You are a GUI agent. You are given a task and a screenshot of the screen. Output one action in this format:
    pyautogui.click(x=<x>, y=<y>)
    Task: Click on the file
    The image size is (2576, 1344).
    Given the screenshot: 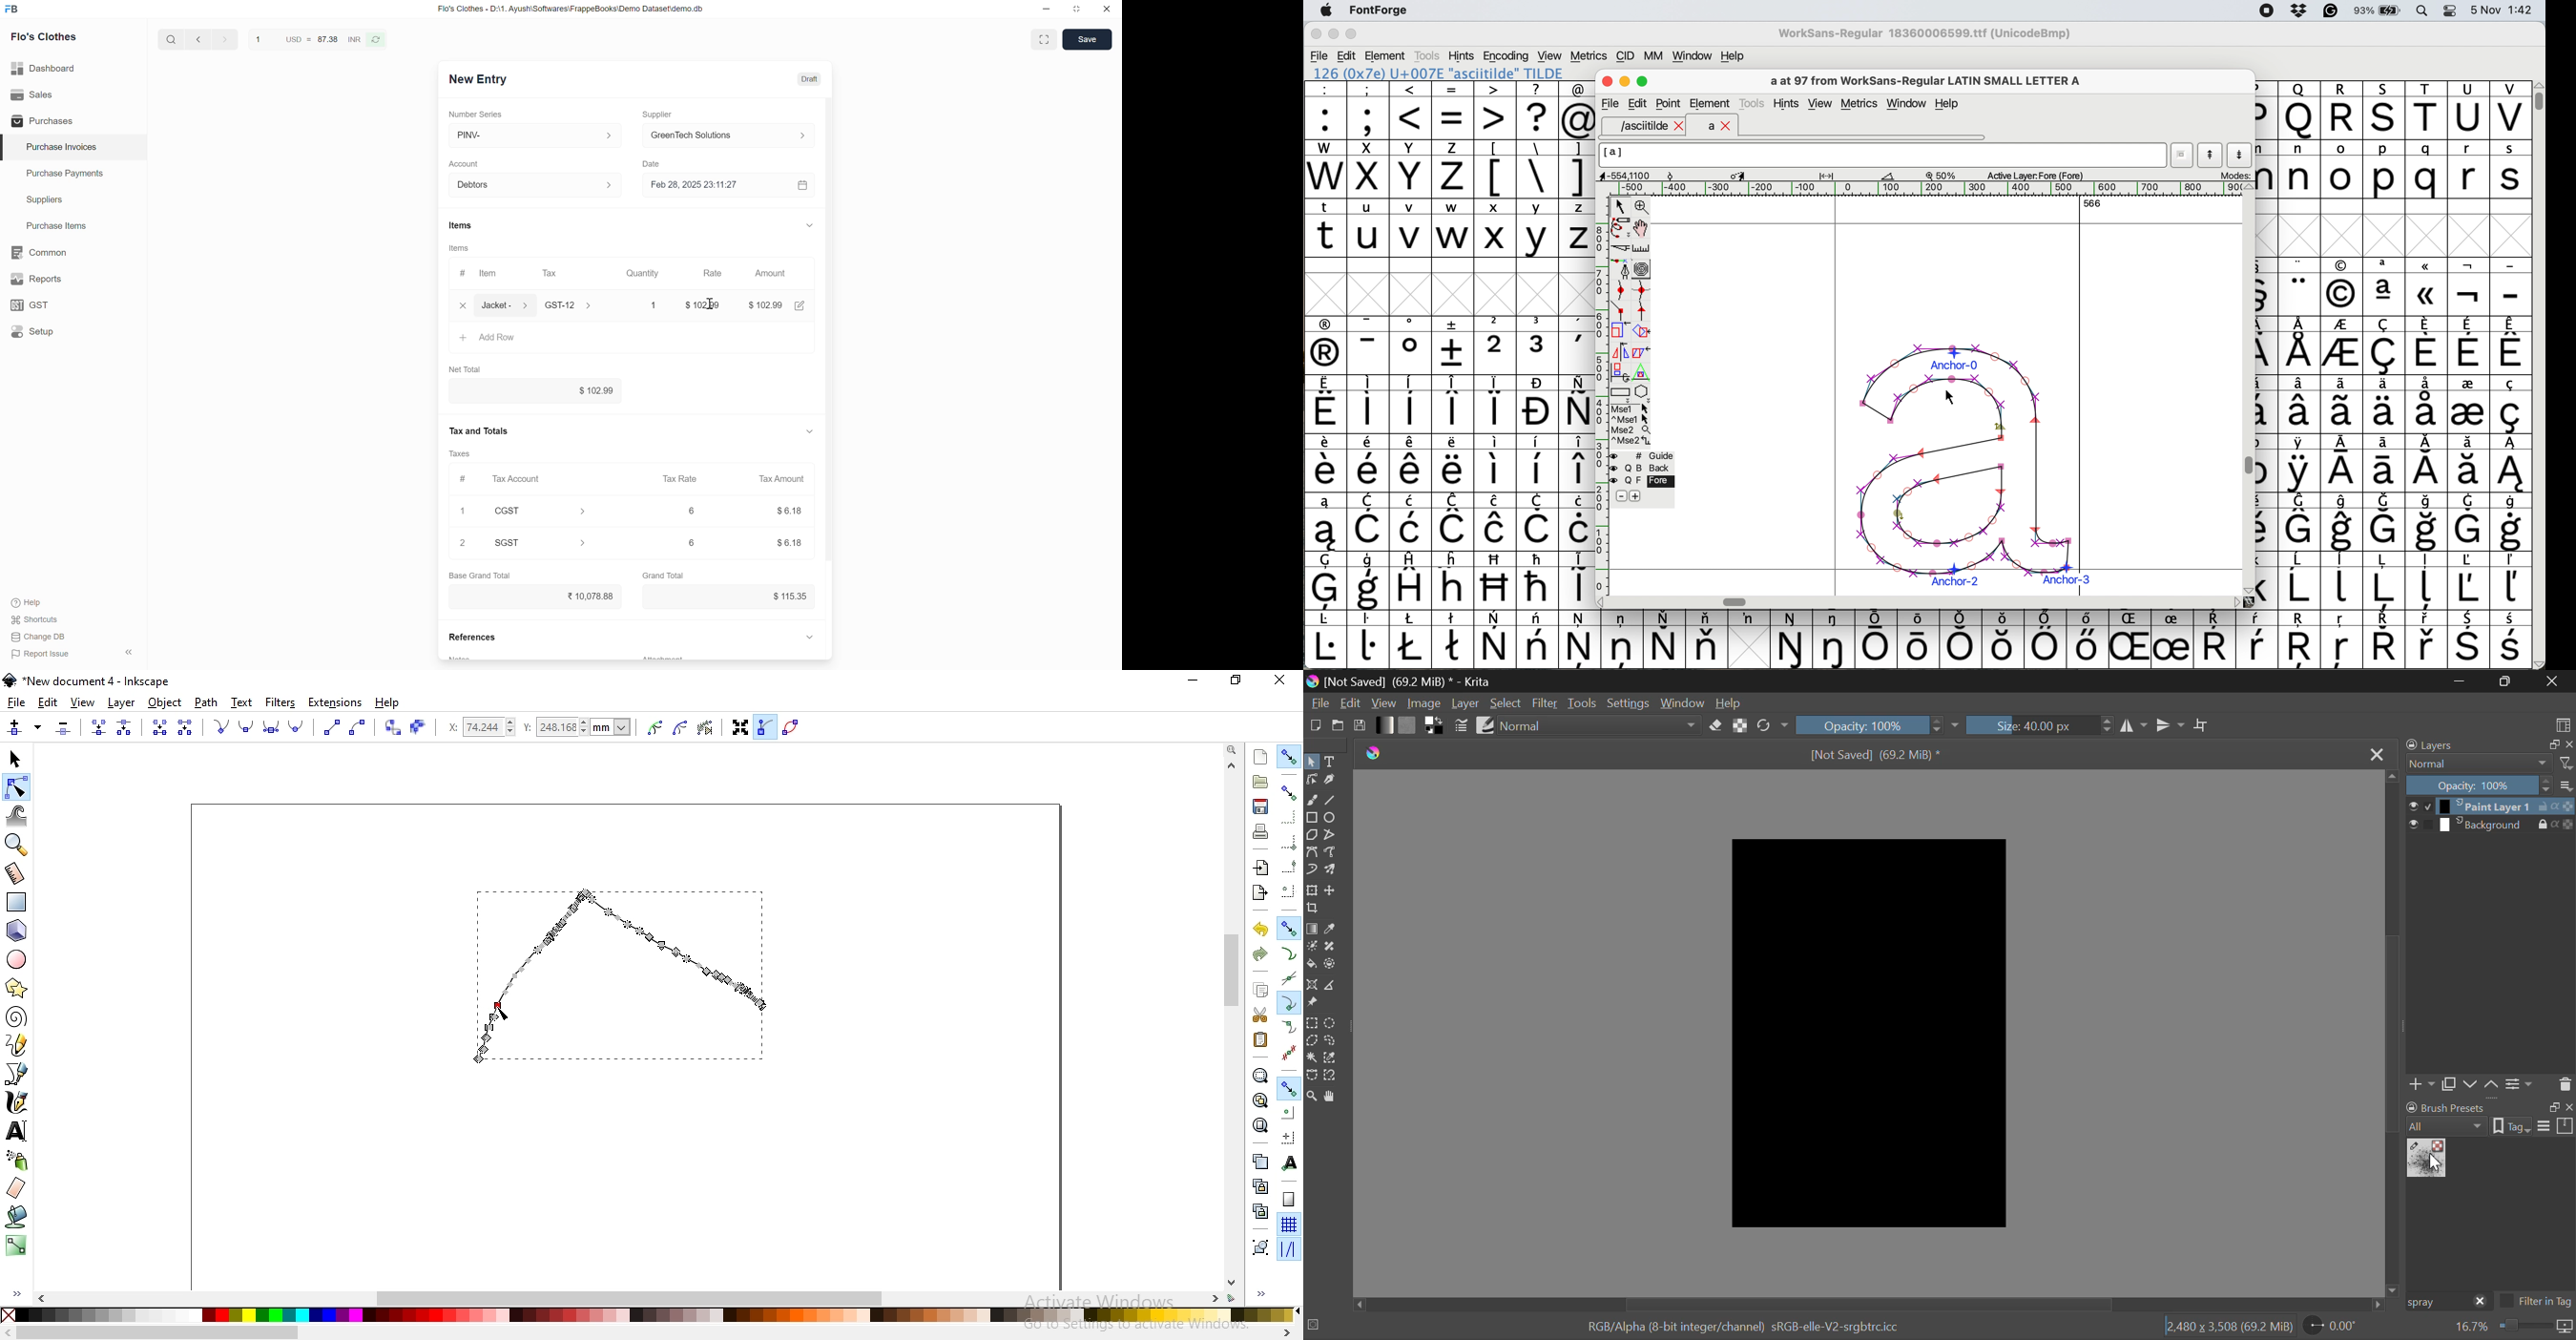 What is the action you would take?
    pyautogui.click(x=16, y=702)
    